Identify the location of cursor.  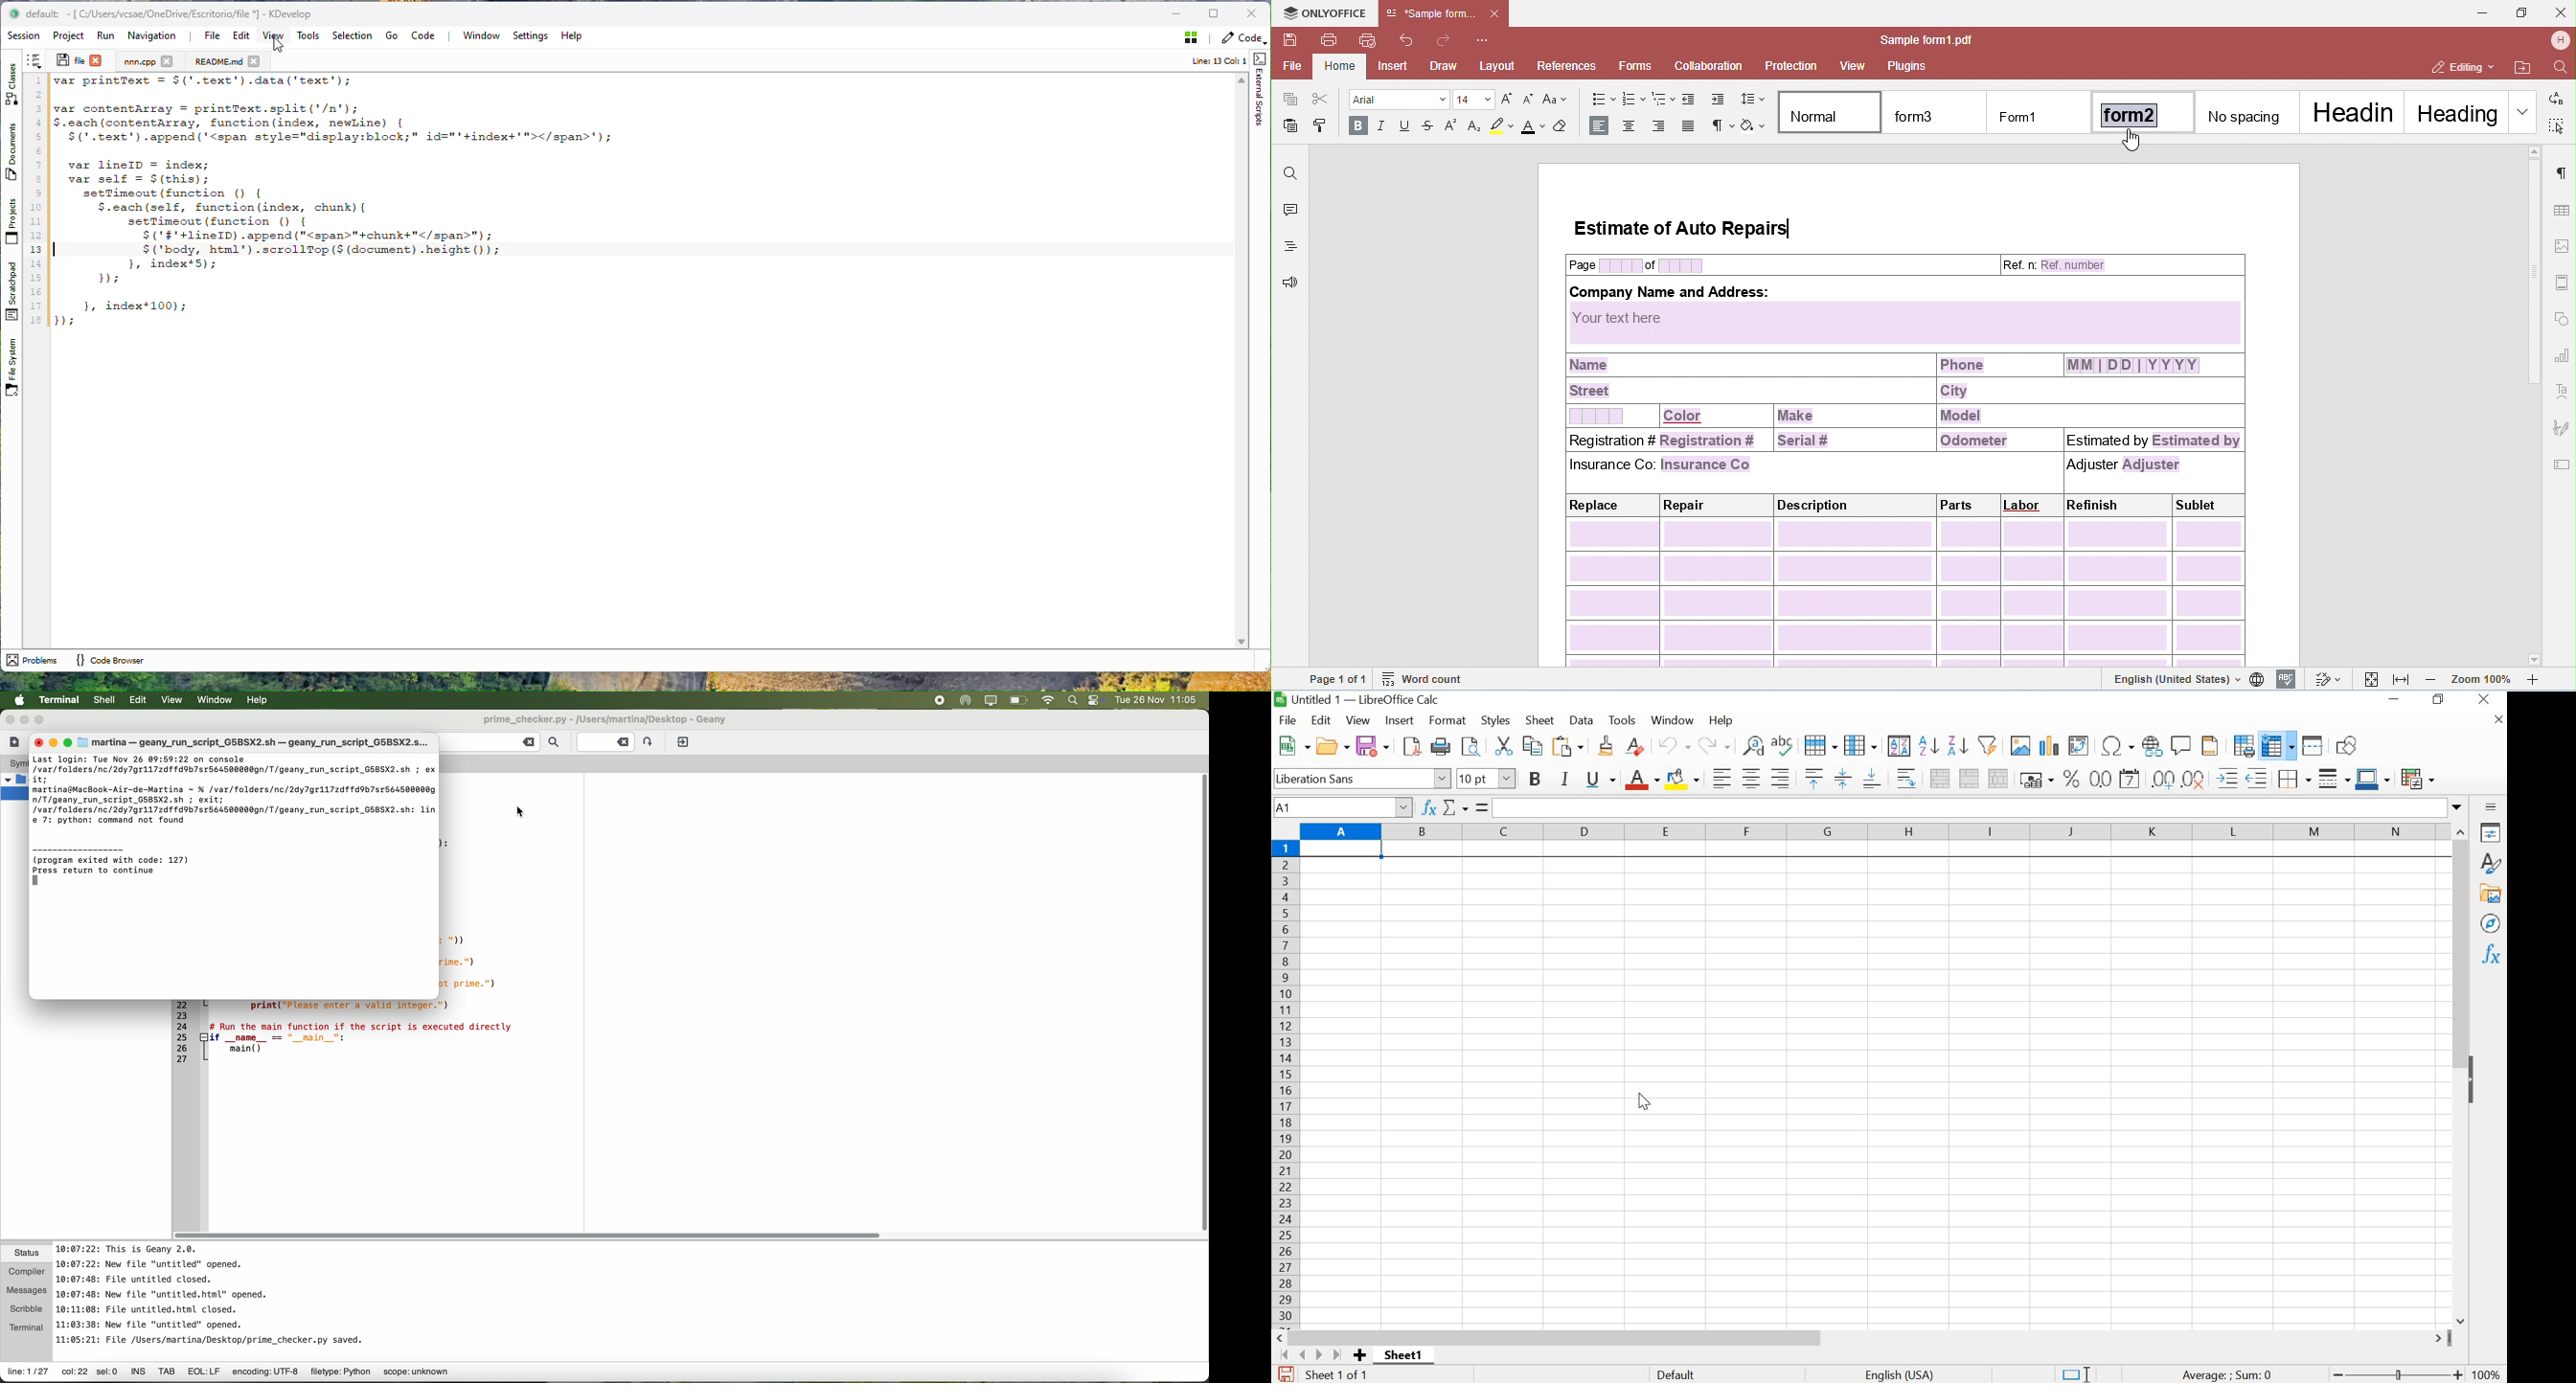
(1649, 1098).